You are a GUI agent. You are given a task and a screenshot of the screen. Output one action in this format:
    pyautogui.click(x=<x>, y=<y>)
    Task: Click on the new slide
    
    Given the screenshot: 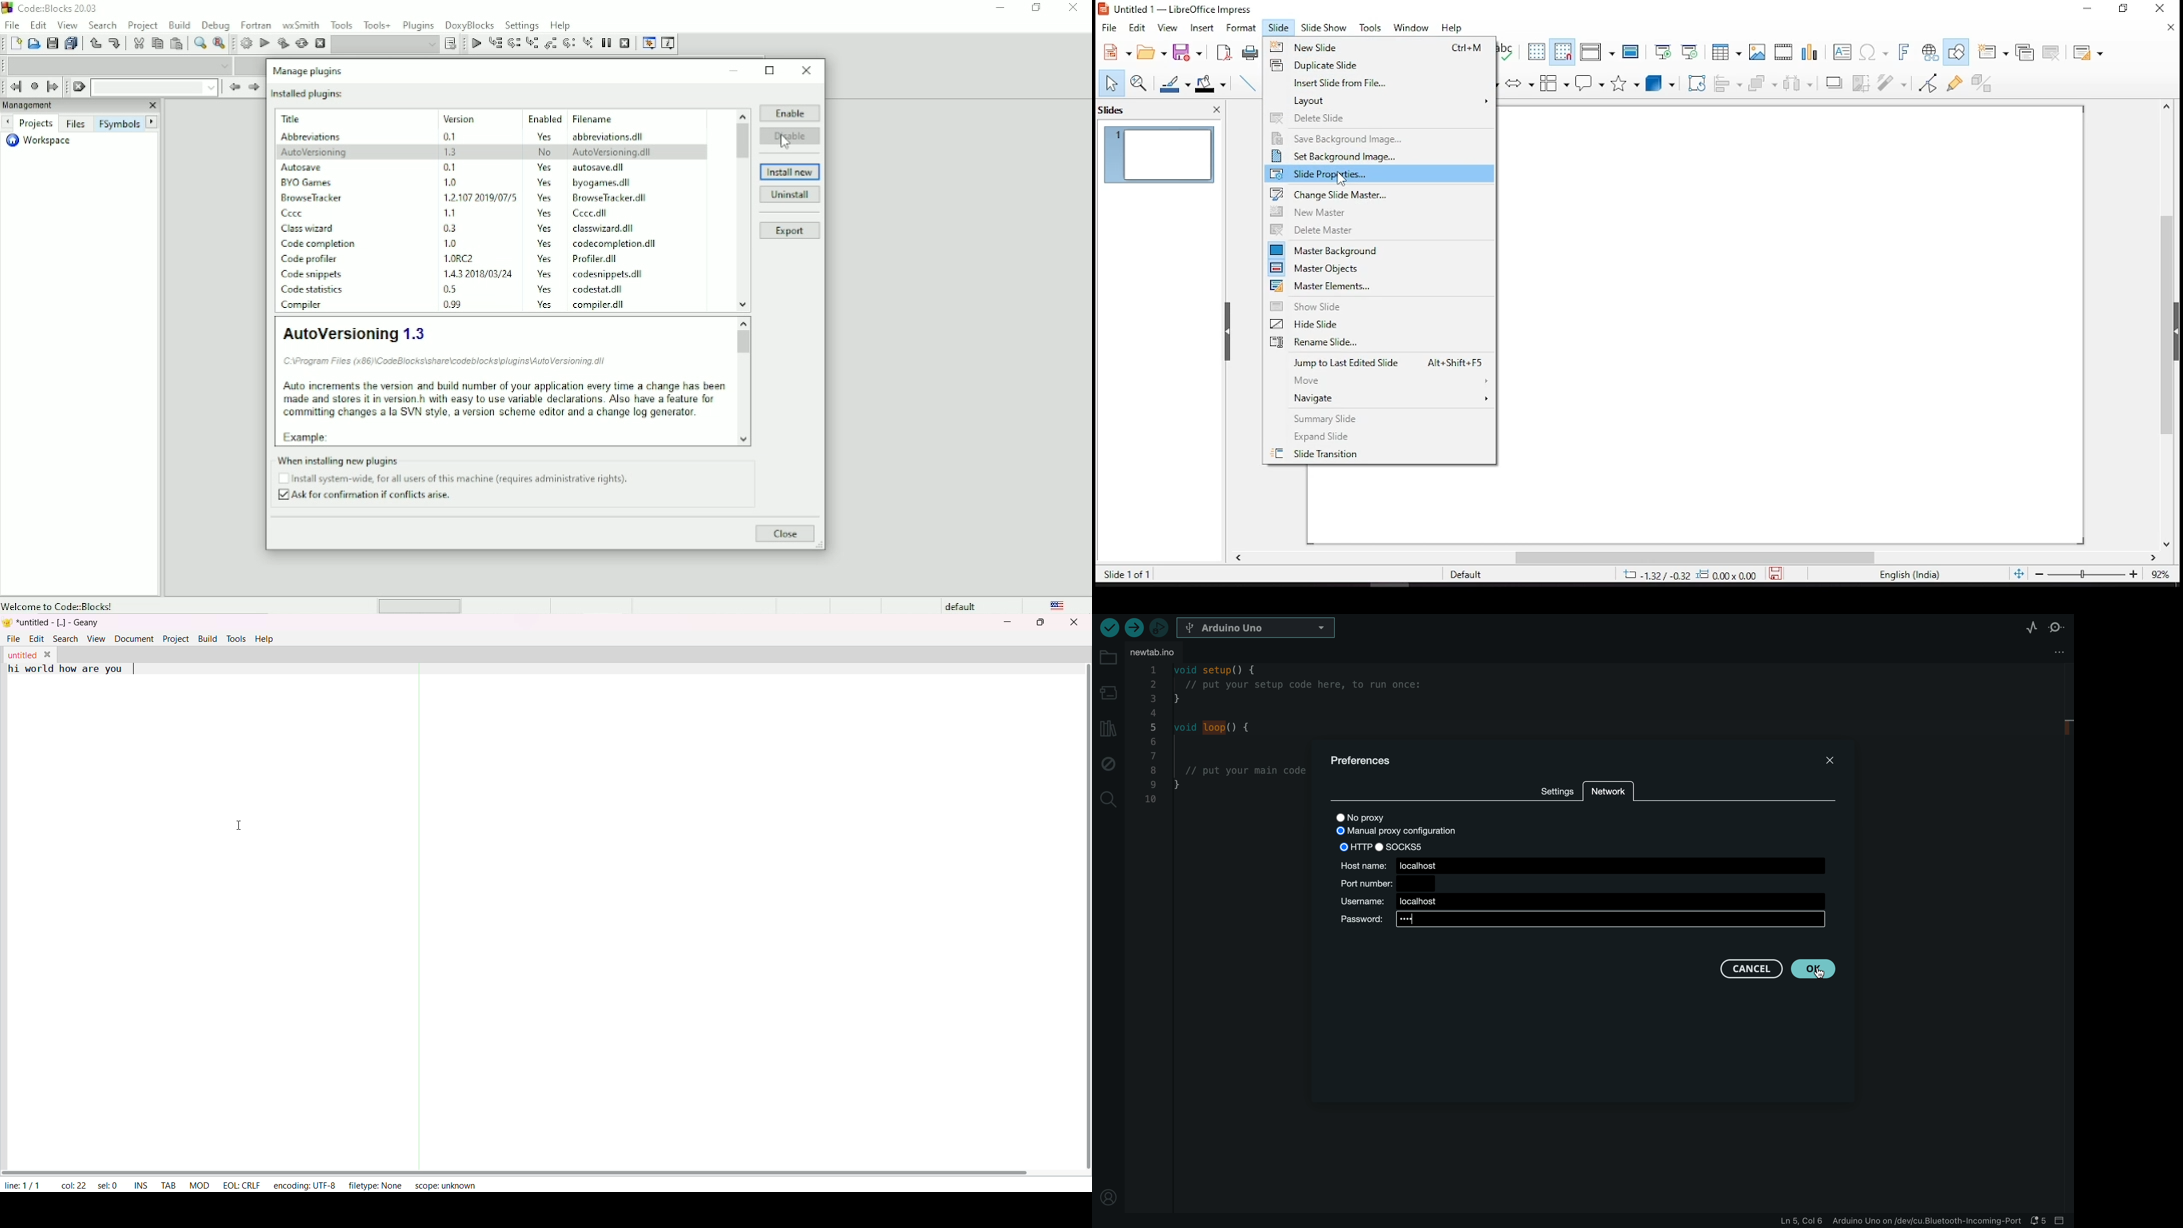 What is the action you would take?
    pyautogui.click(x=1380, y=45)
    